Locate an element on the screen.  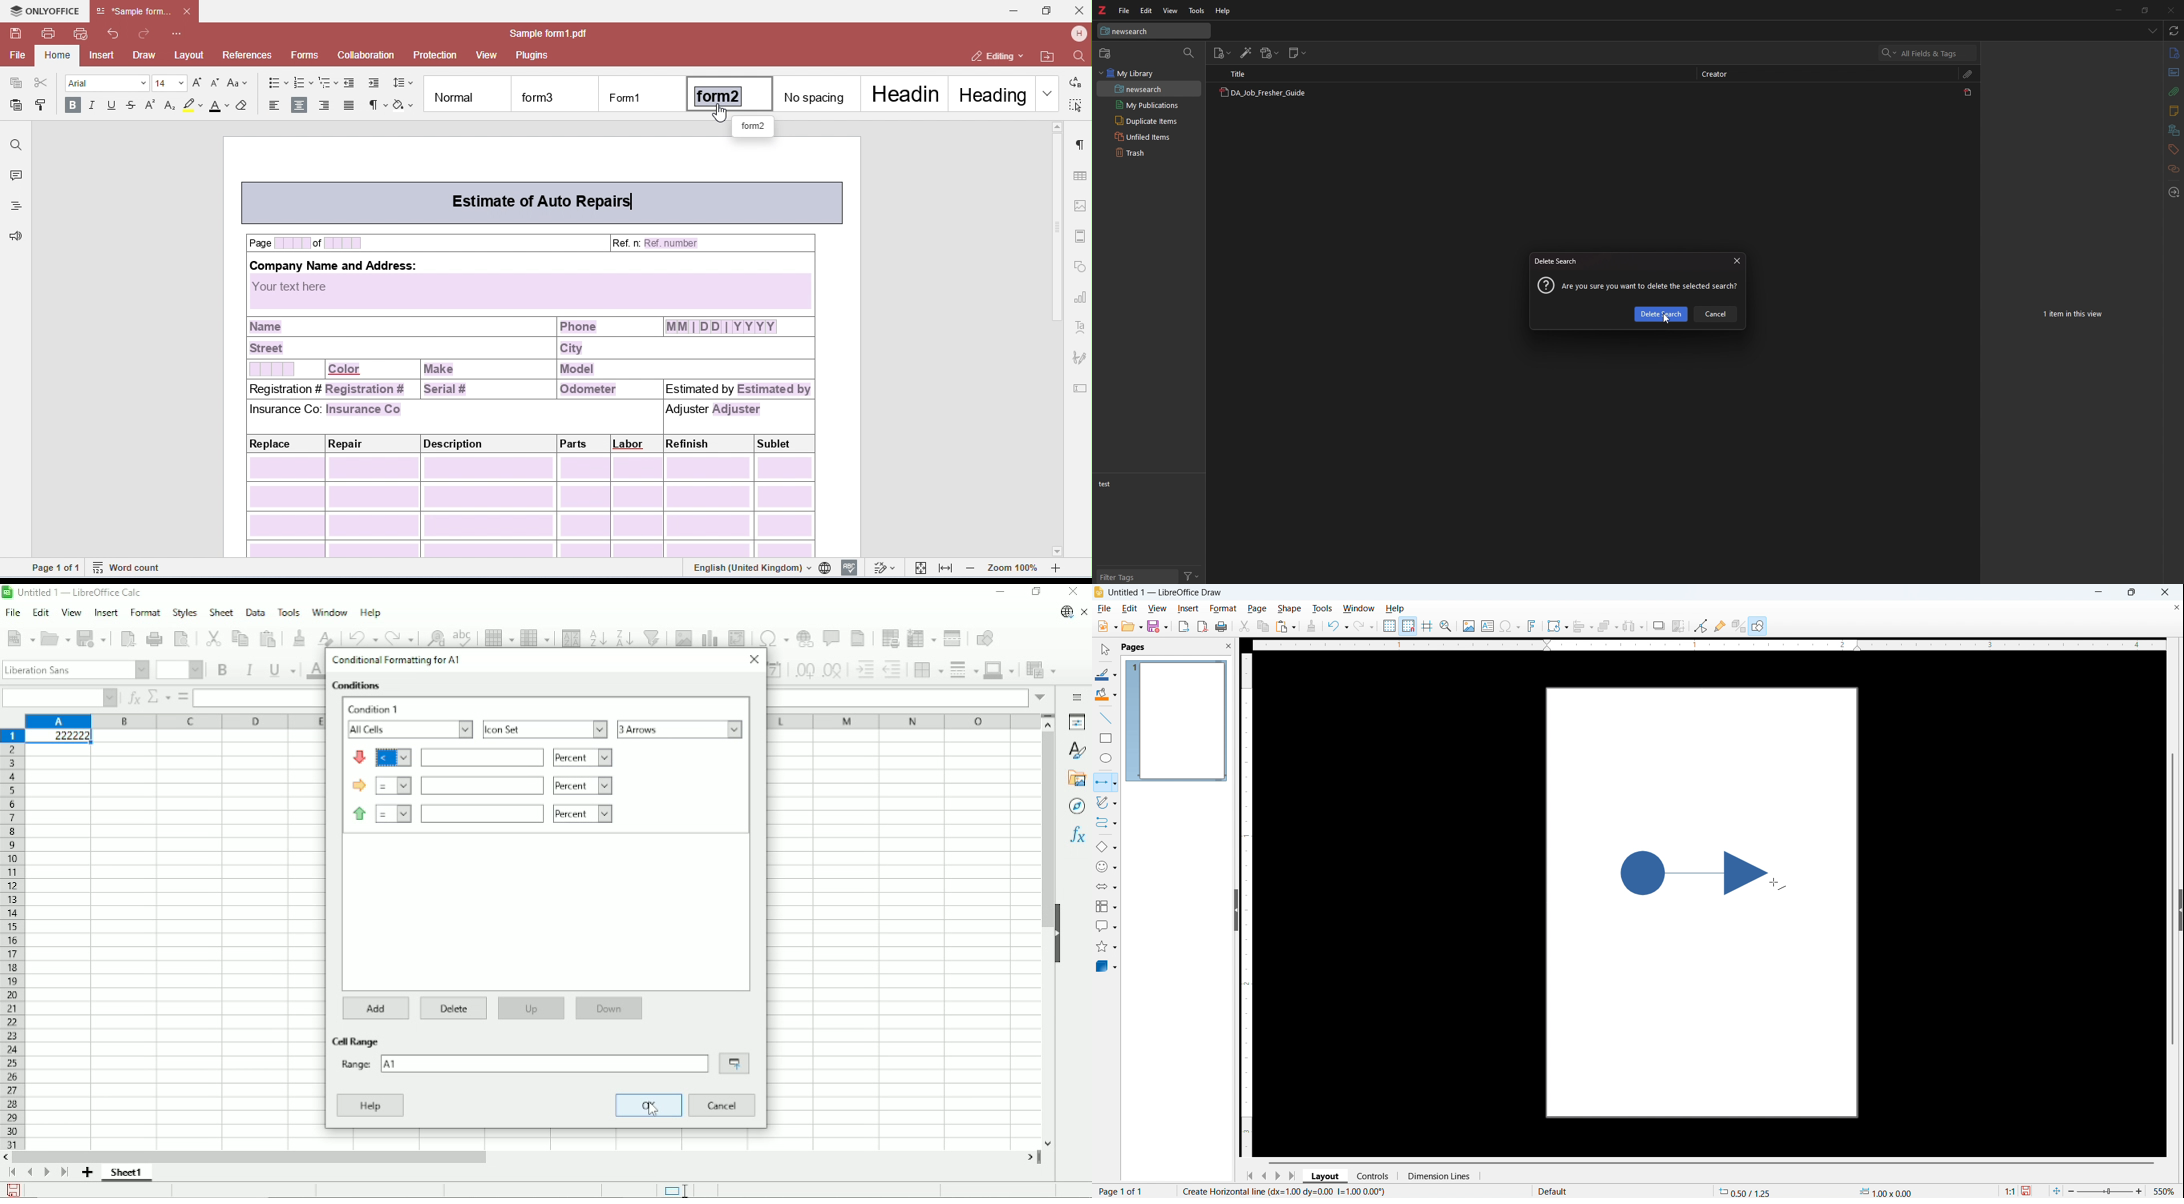
Ellipse  is located at coordinates (1106, 757).